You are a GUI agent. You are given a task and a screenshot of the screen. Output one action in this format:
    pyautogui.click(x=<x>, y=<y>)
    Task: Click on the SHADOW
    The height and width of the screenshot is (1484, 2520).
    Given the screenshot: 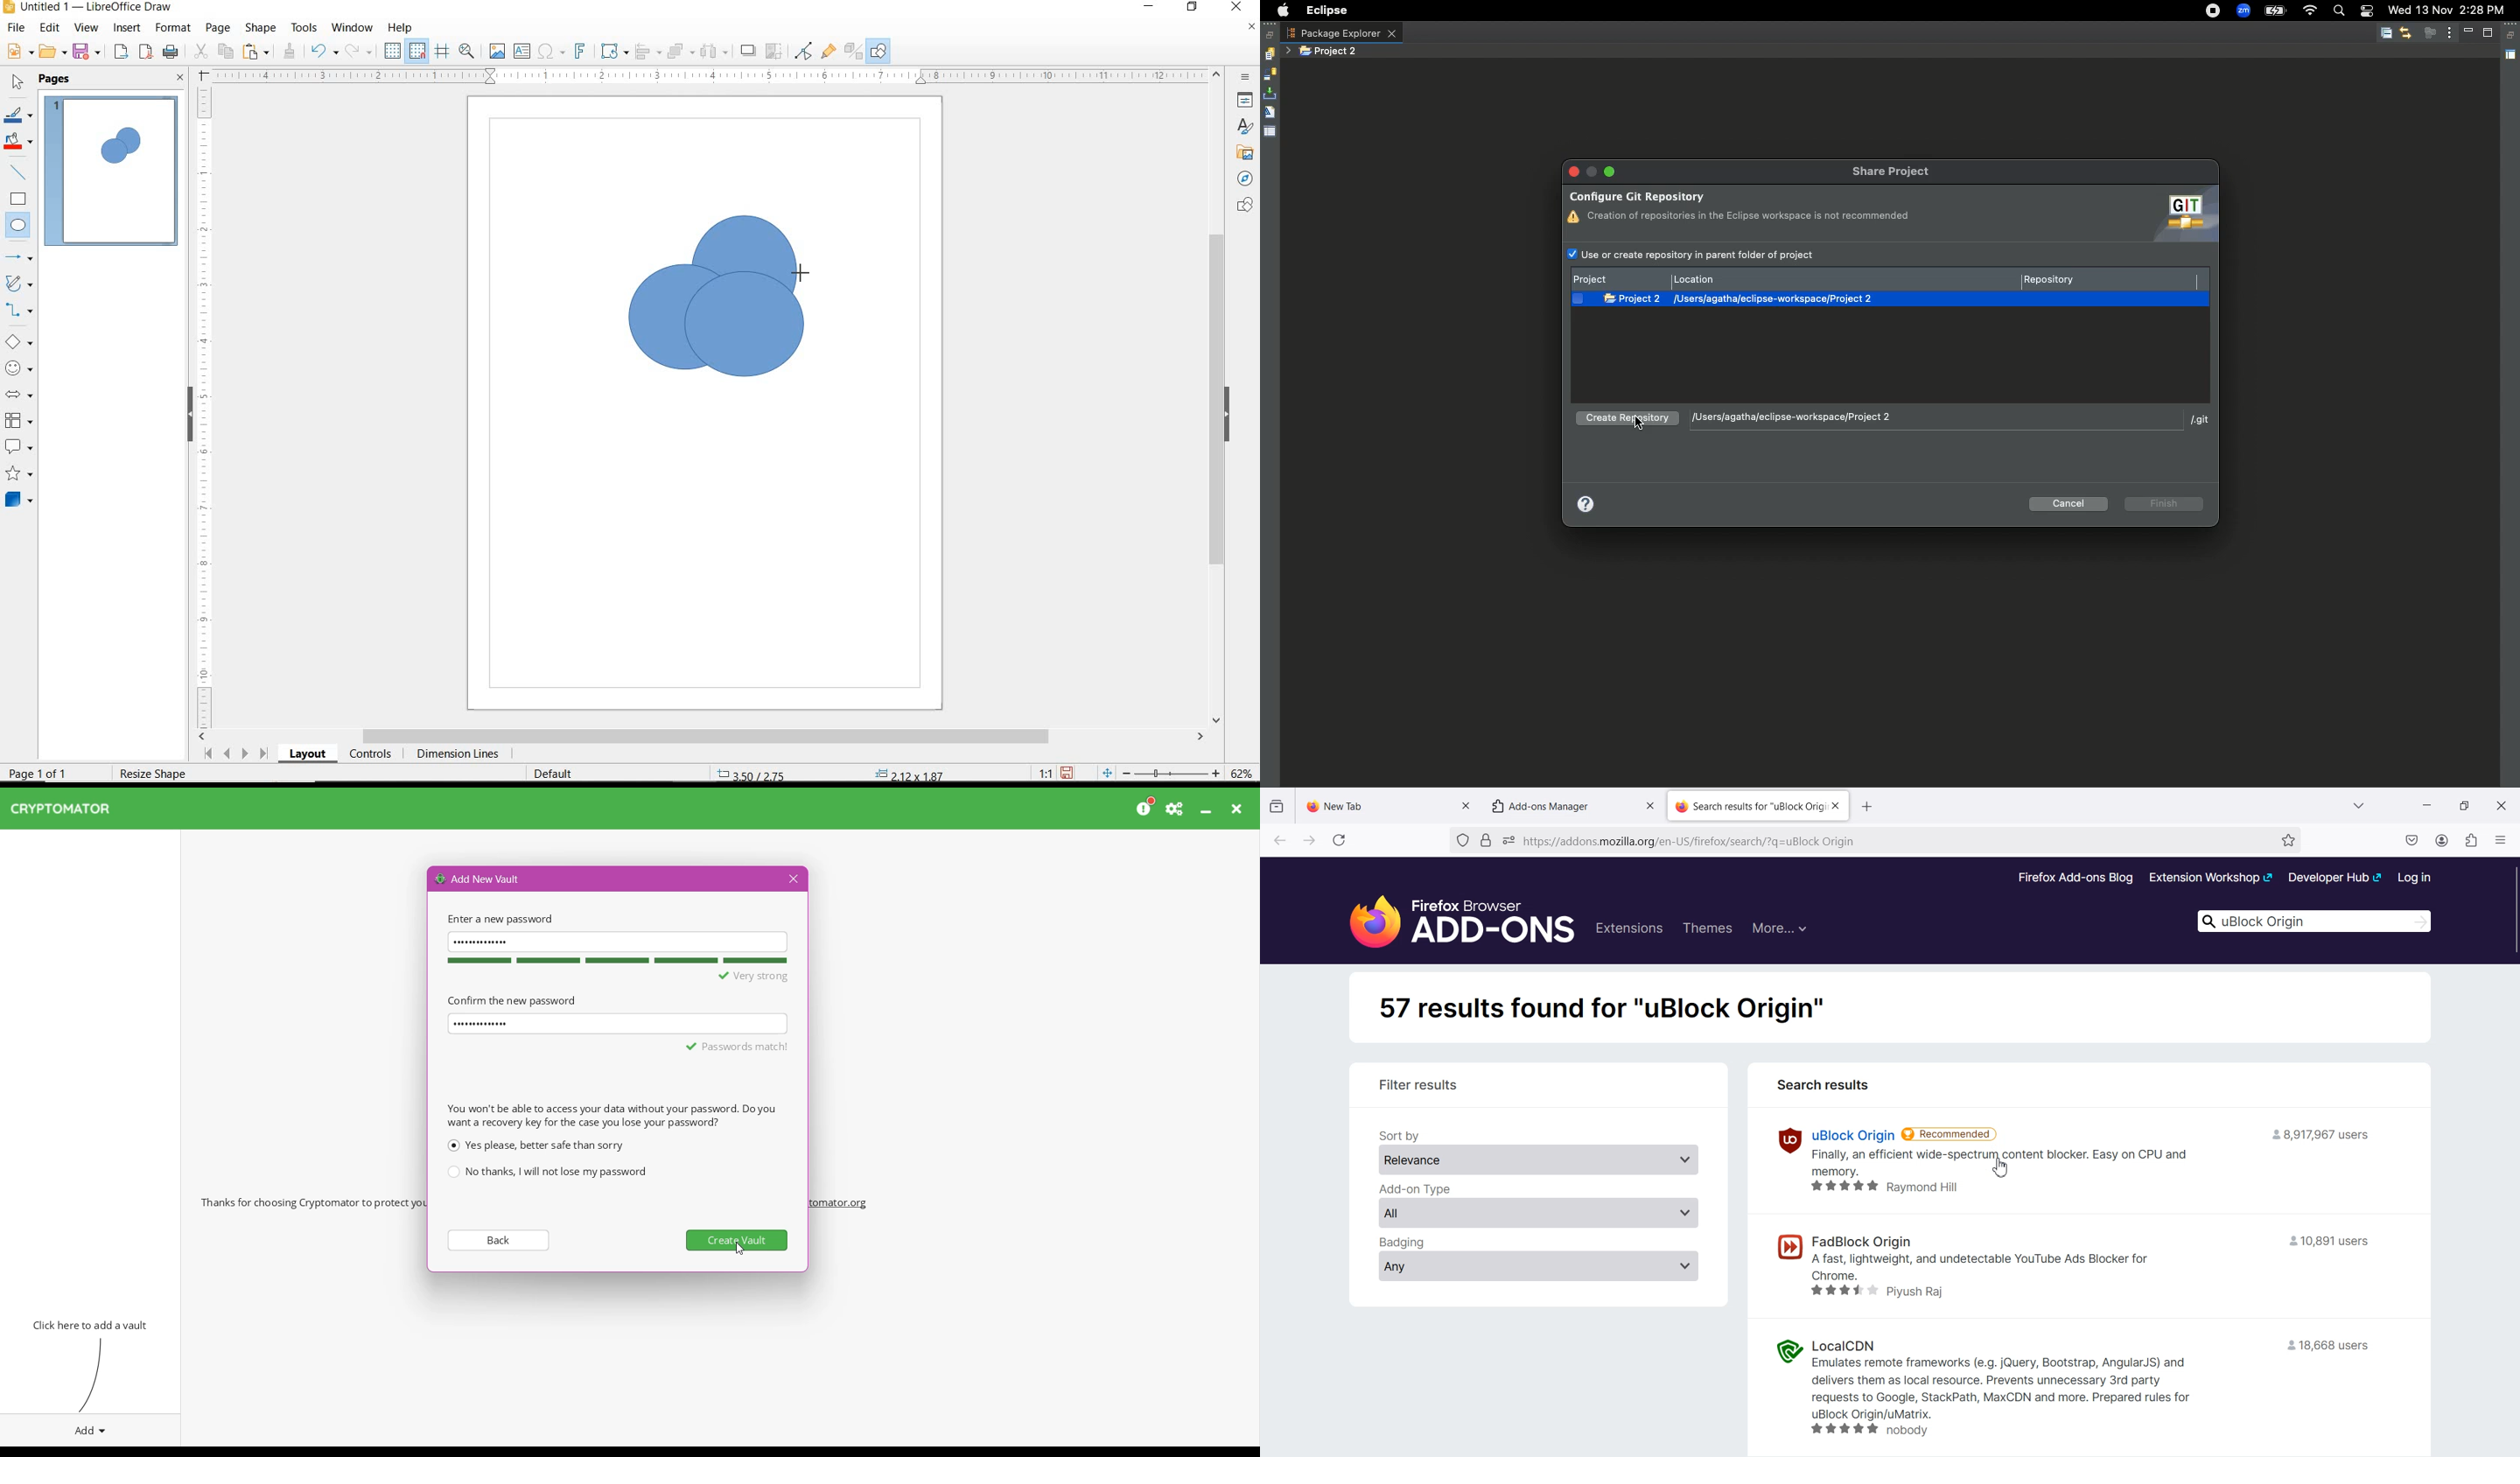 What is the action you would take?
    pyautogui.click(x=748, y=53)
    